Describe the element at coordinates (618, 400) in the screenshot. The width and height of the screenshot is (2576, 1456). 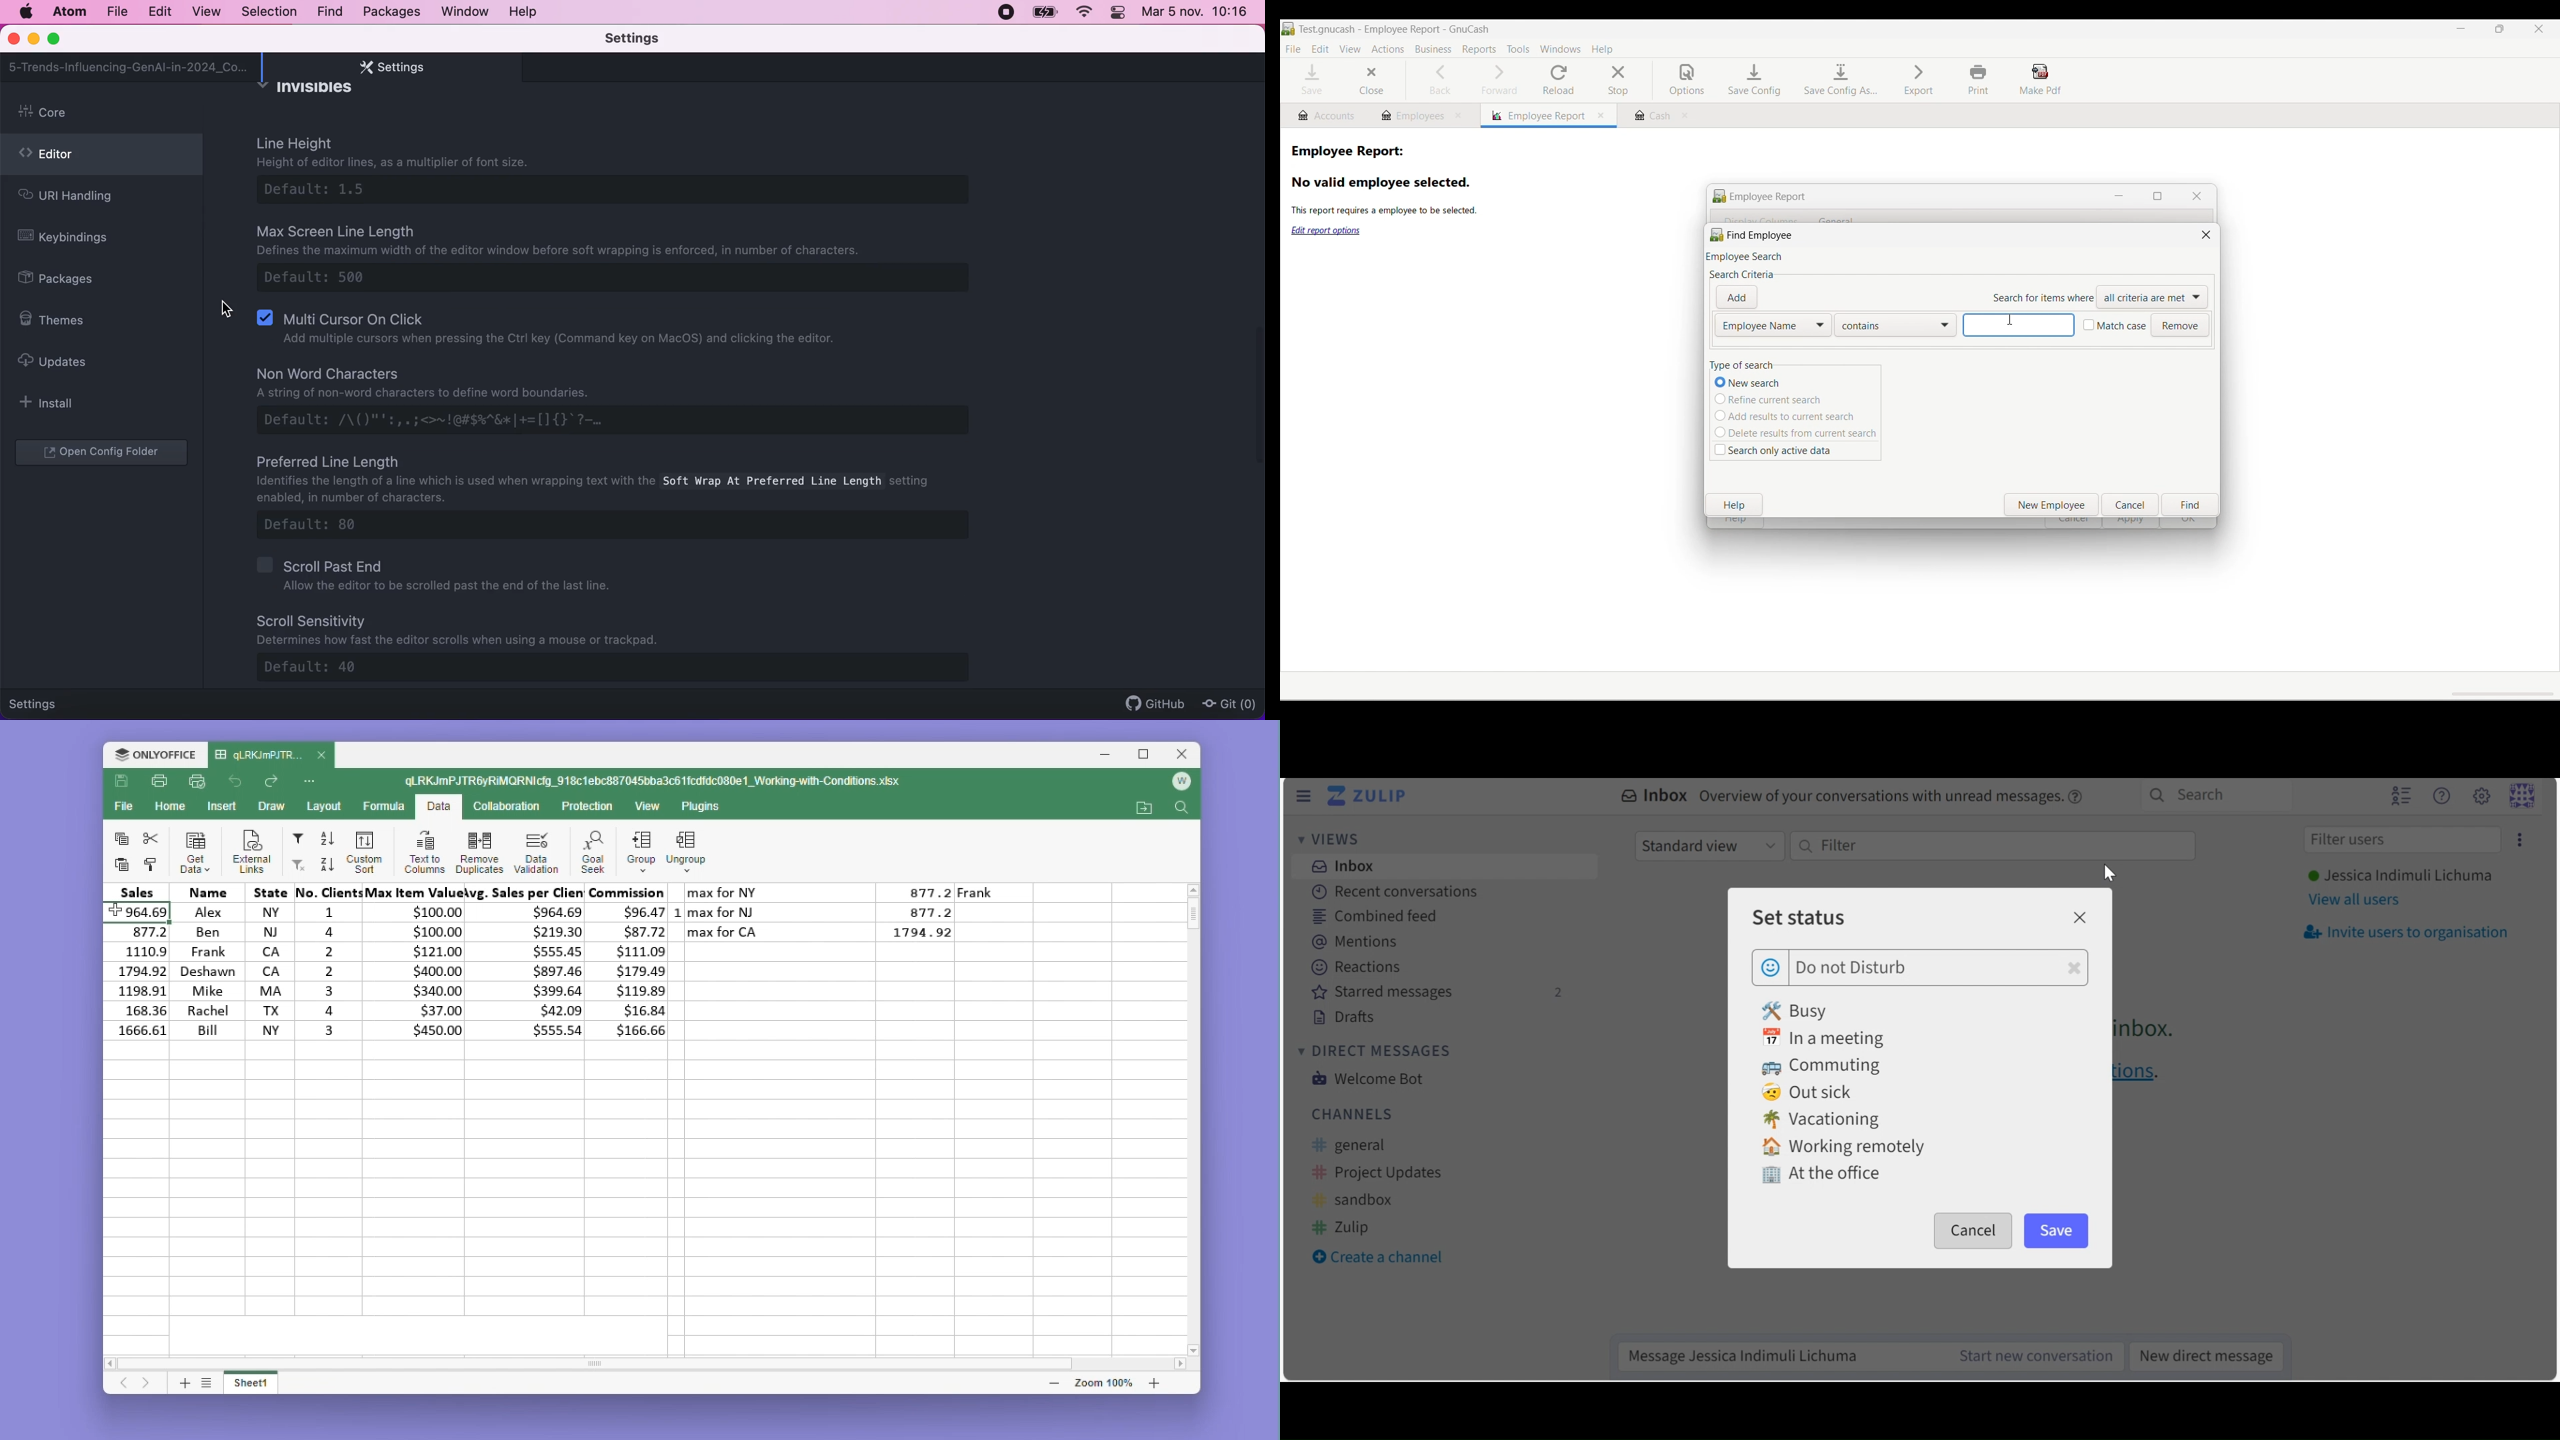
I see `non word character` at that location.